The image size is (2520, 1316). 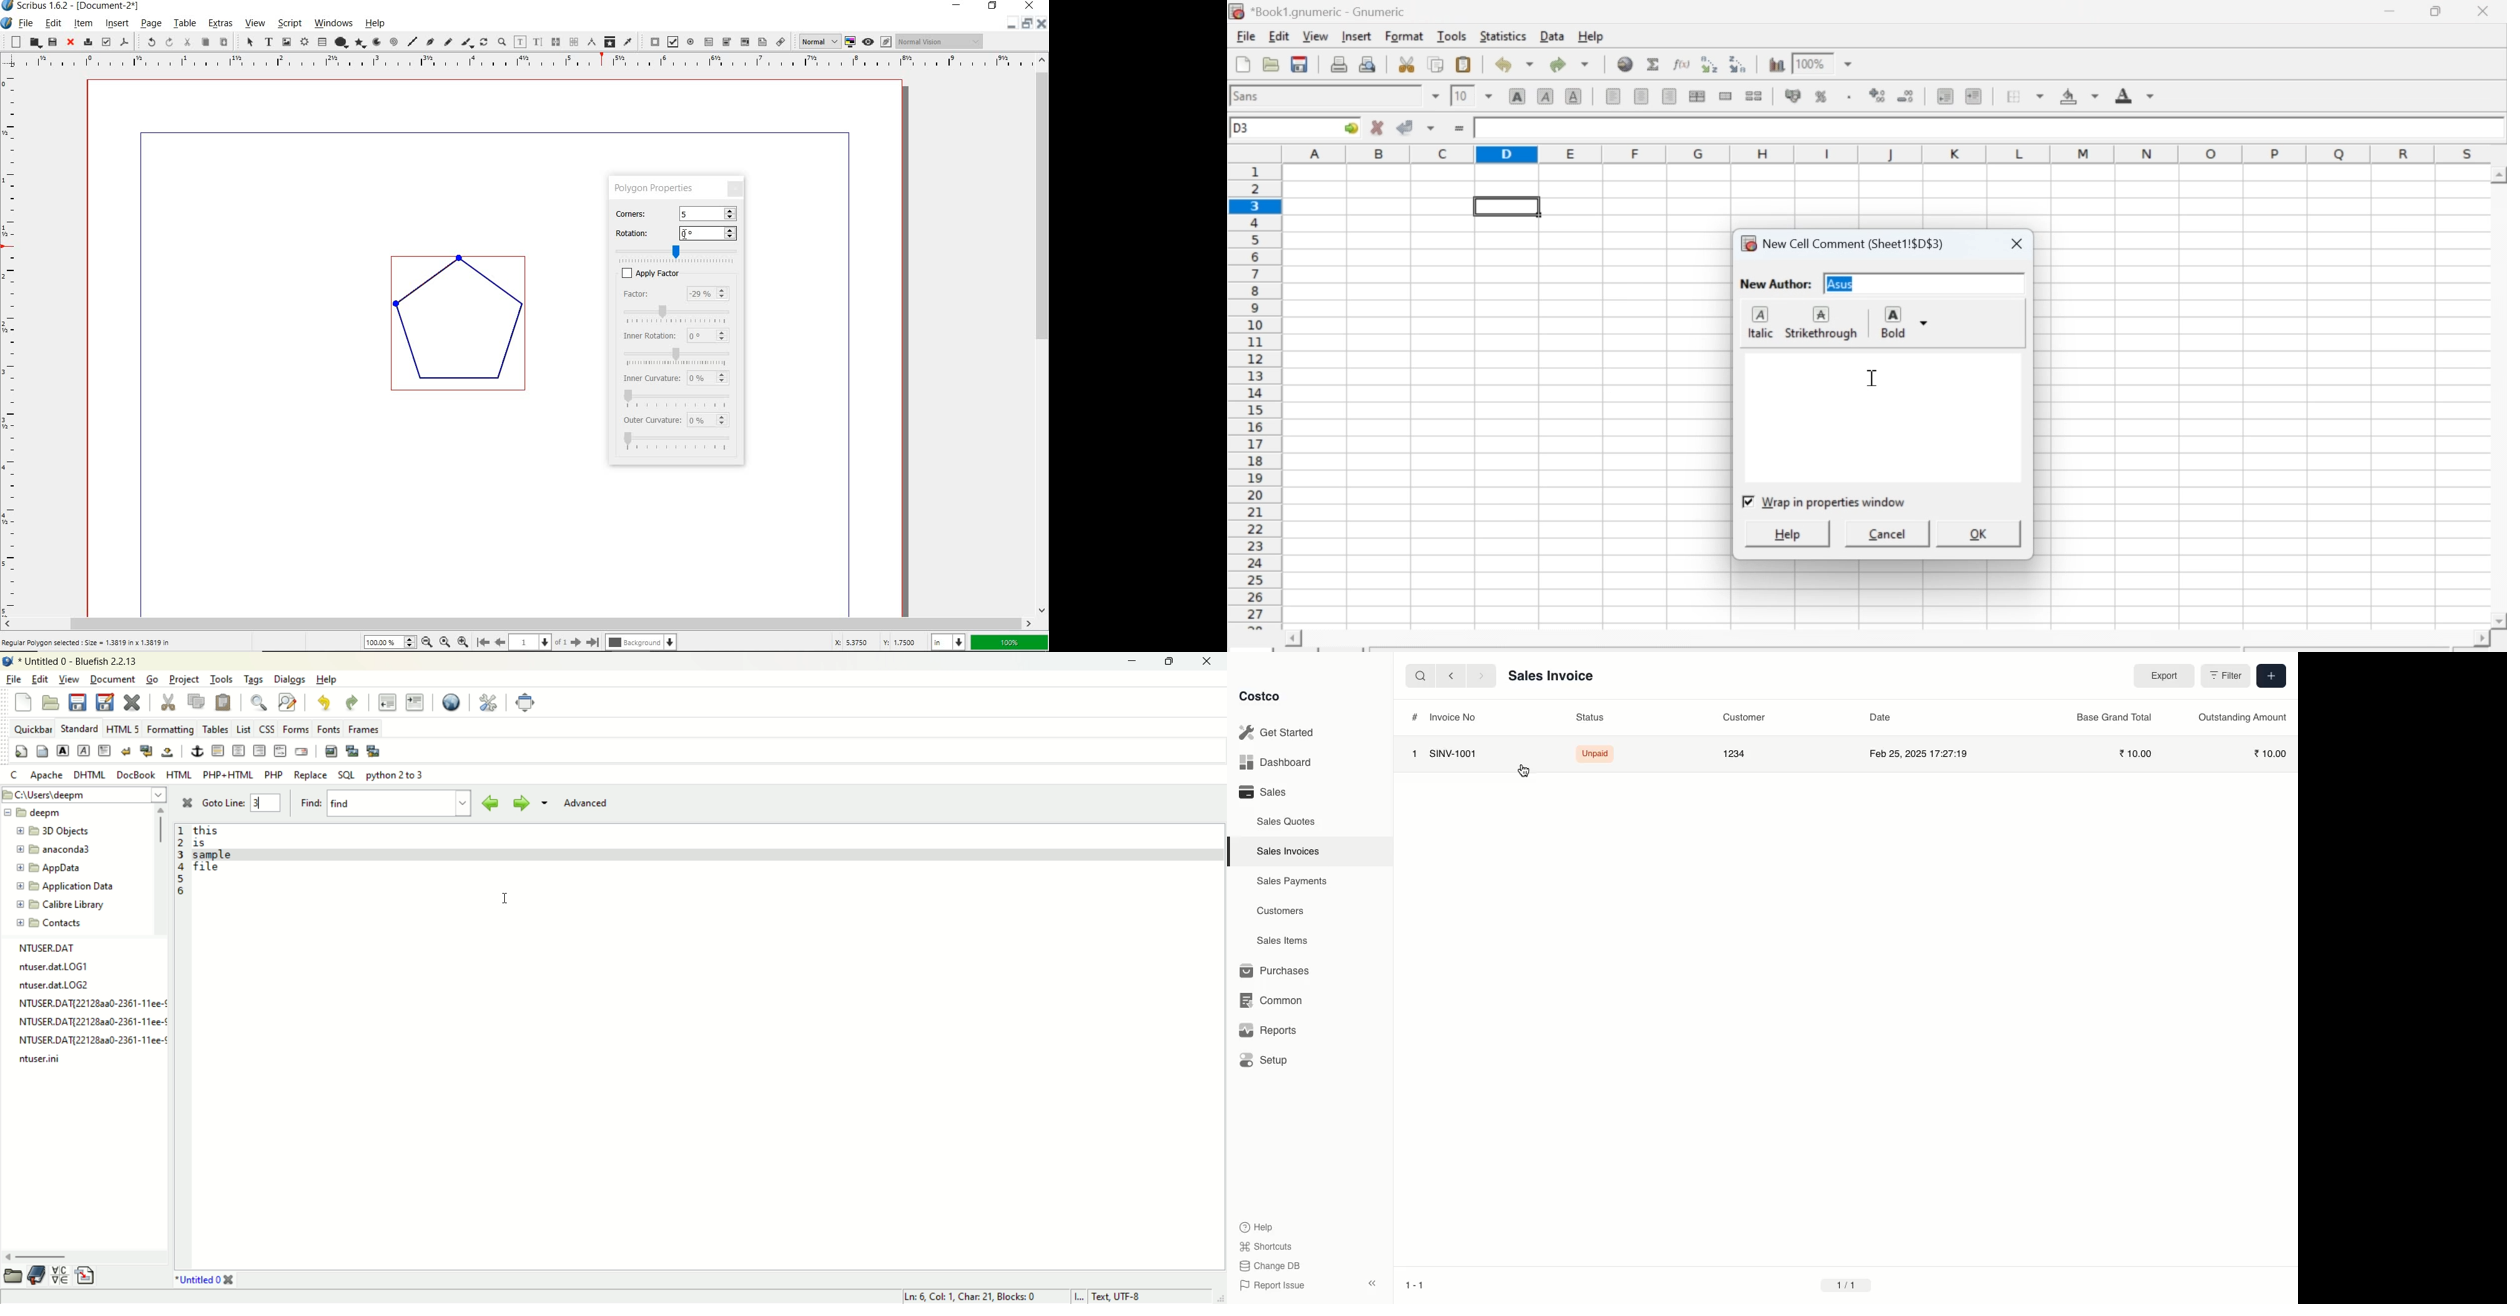 What do you see at coordinates (1415, 717) in the screenshot?
I see `#` at bounding box center [1415, 717].